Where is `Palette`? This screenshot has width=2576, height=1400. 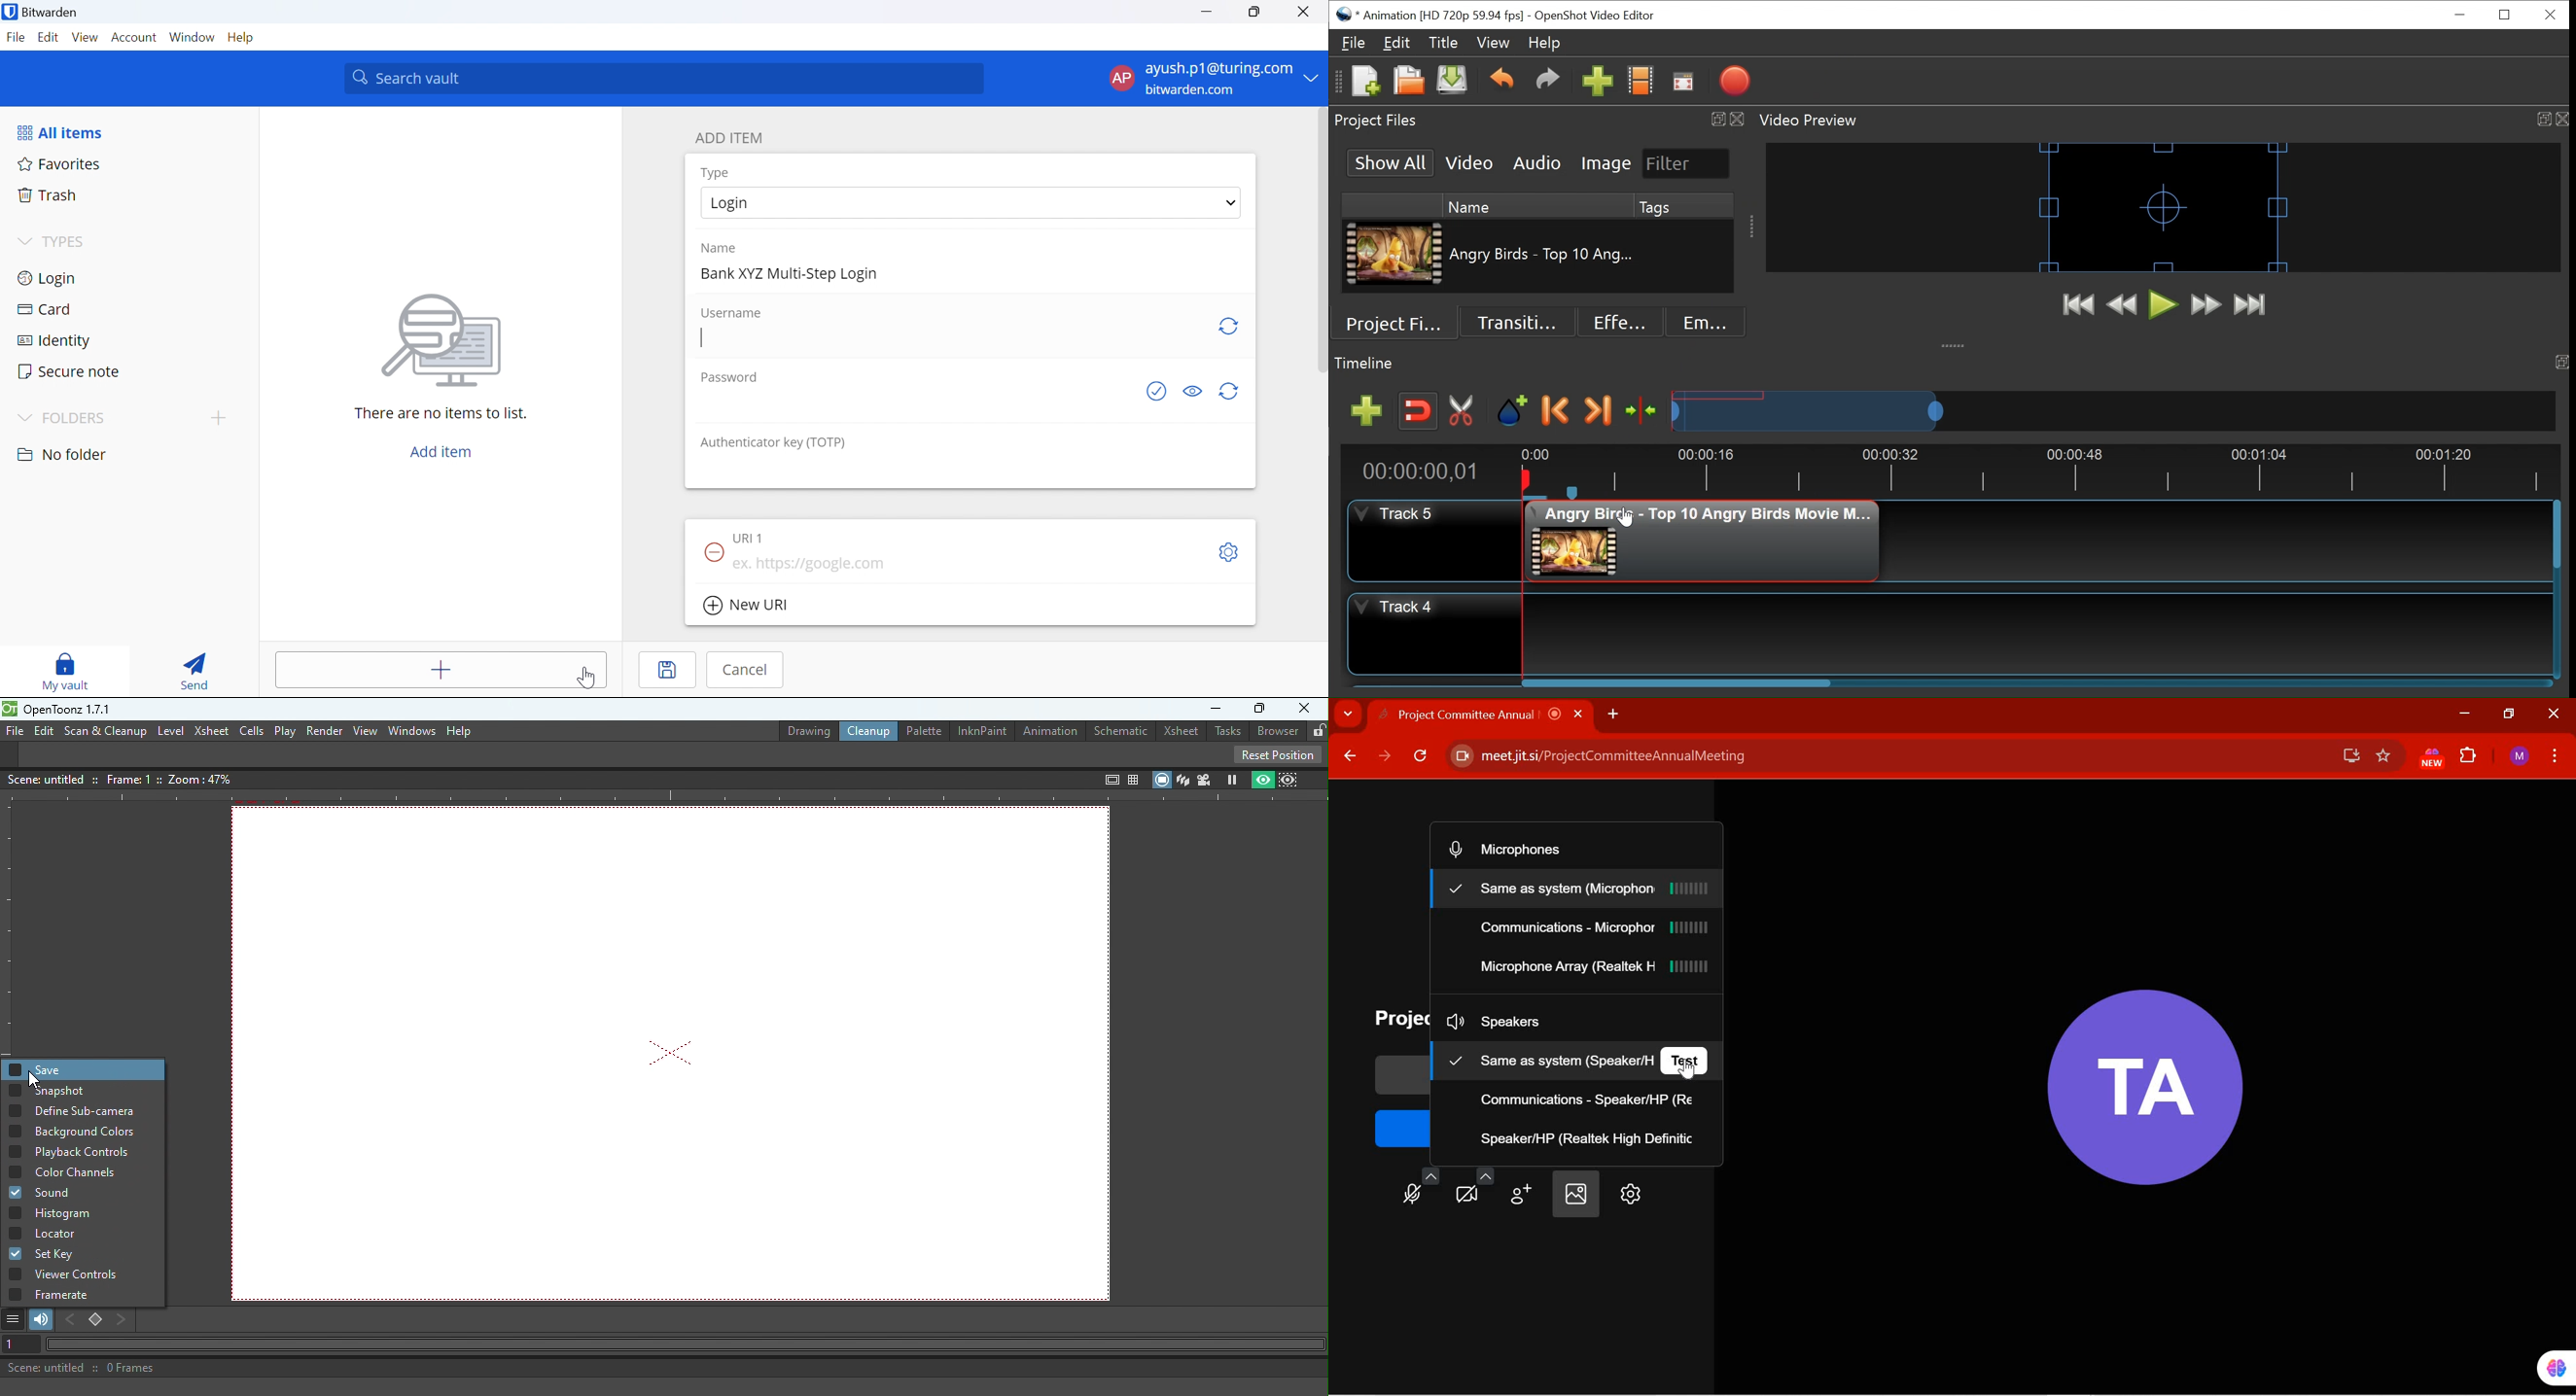
Palette is located at coordinates (922, 730).